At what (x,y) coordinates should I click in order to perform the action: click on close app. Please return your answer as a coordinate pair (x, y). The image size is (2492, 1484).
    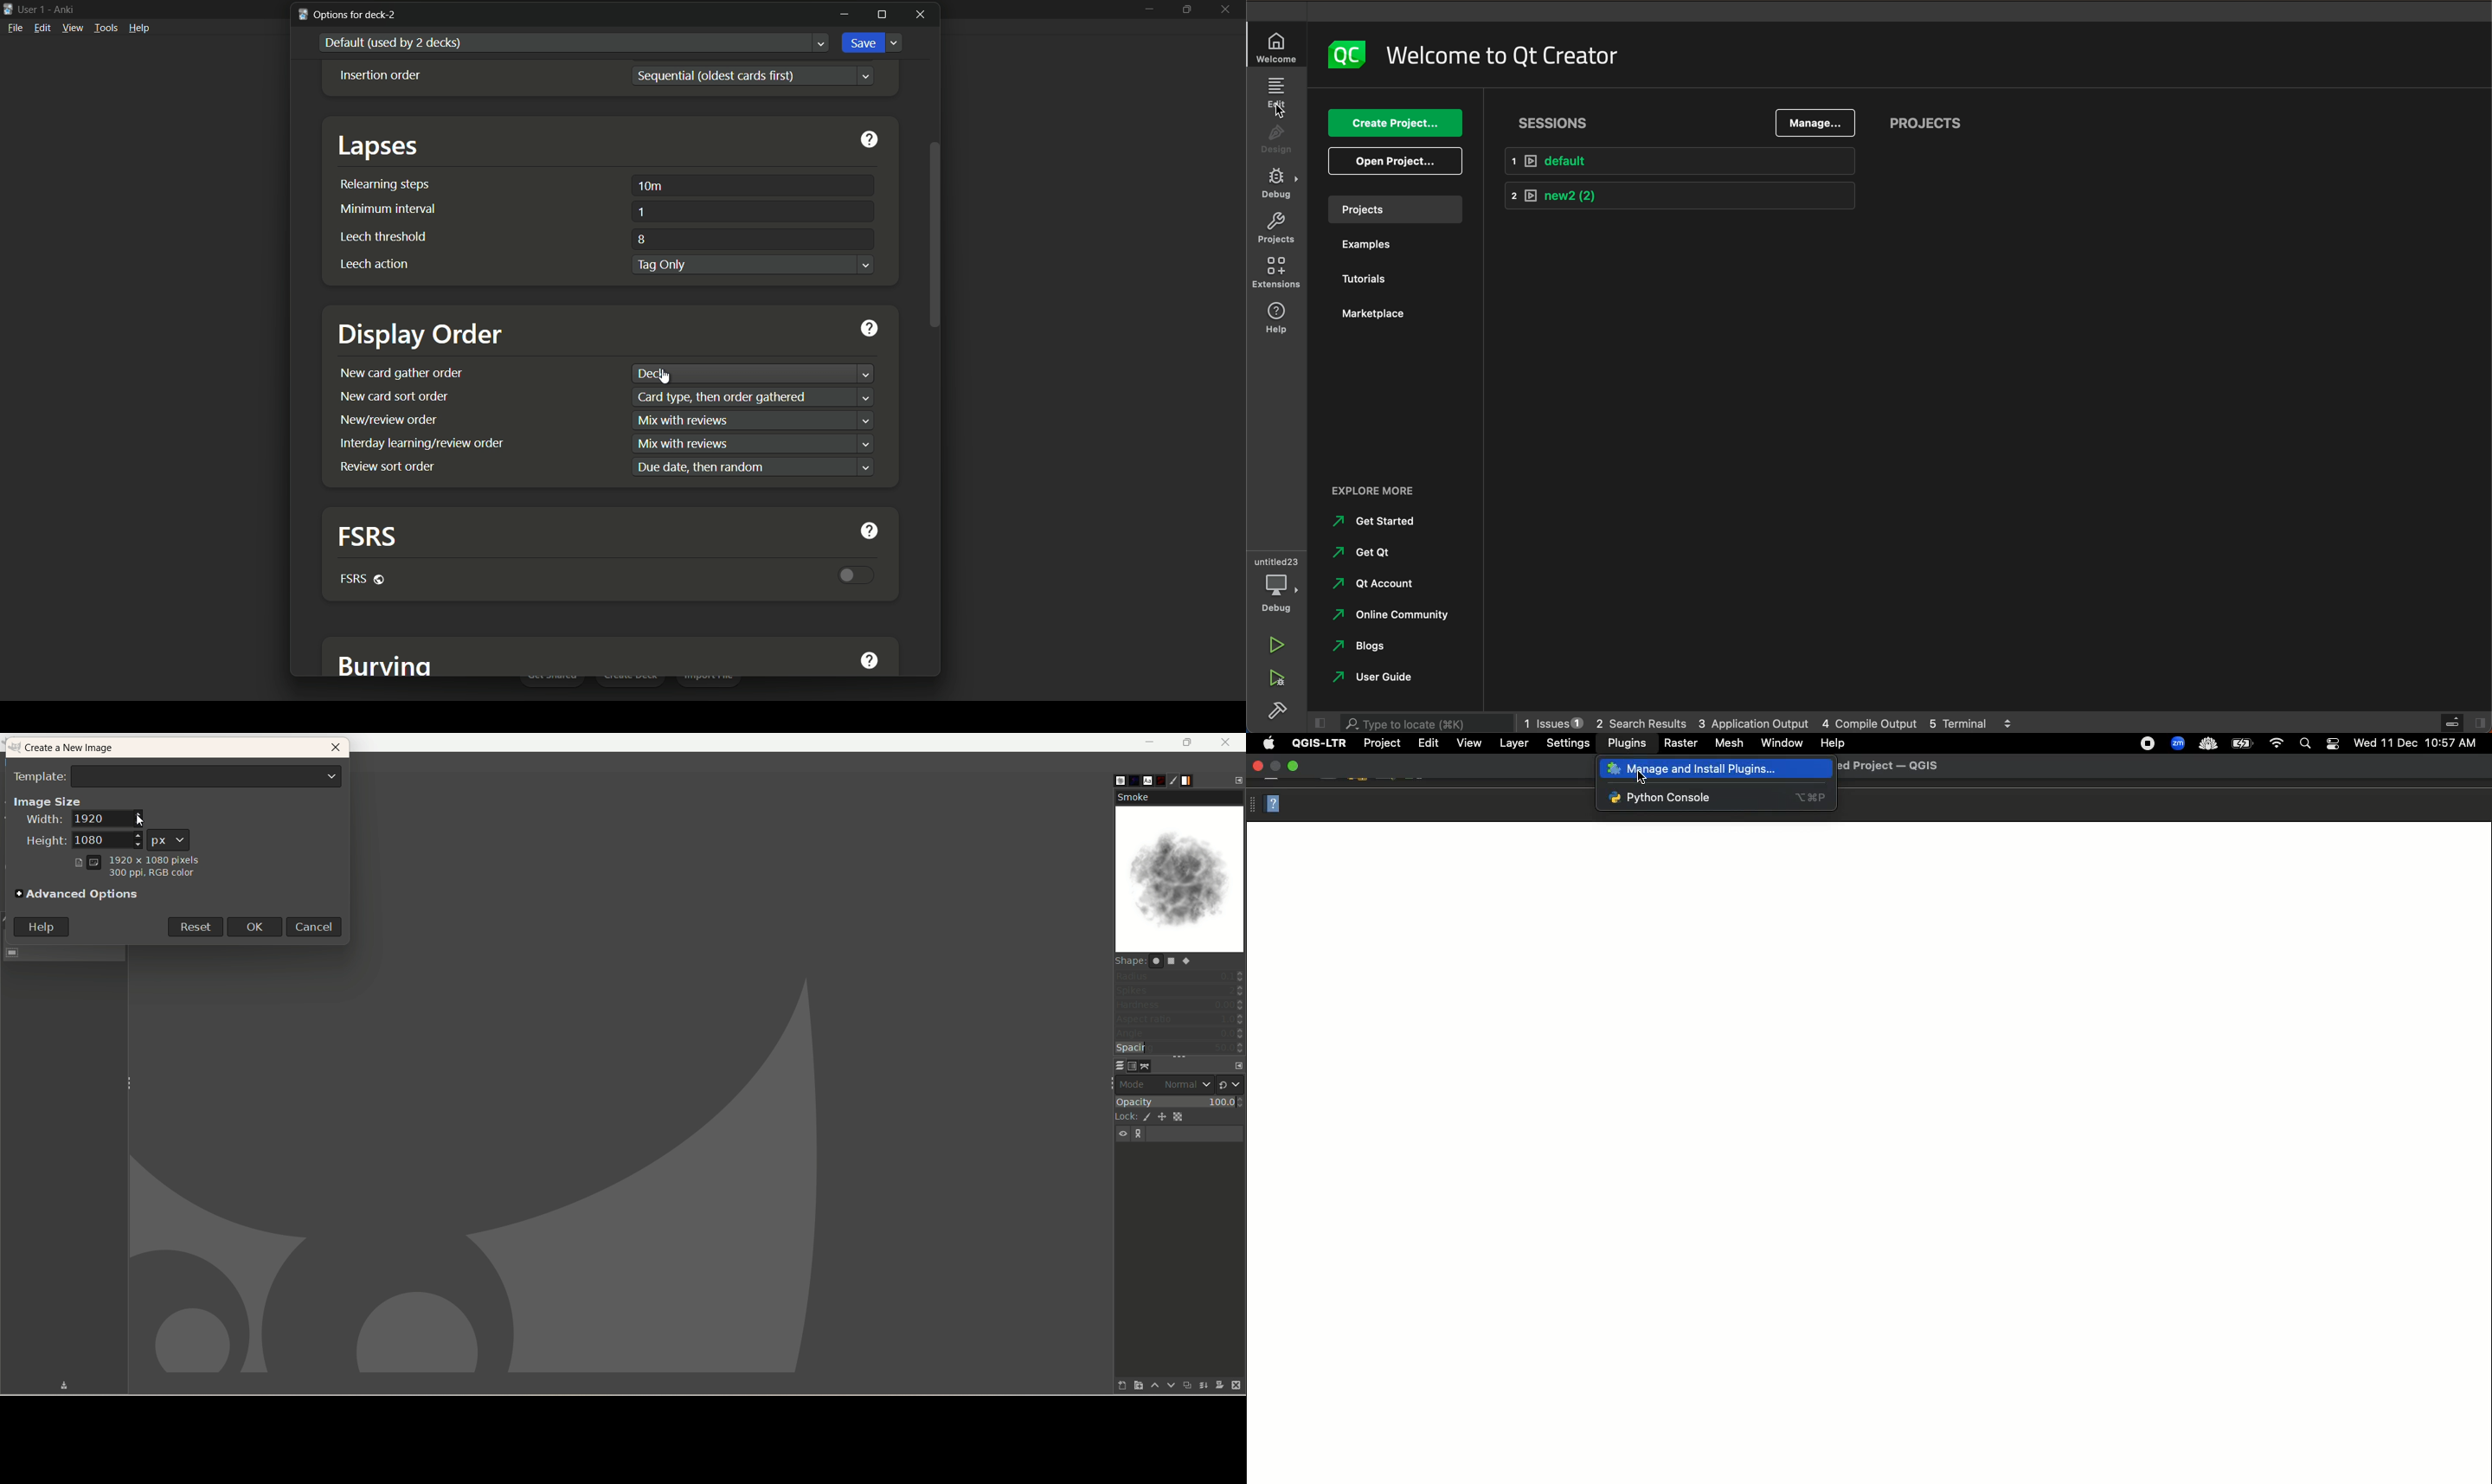
    Looking at the image, I should click on (1229, 8).